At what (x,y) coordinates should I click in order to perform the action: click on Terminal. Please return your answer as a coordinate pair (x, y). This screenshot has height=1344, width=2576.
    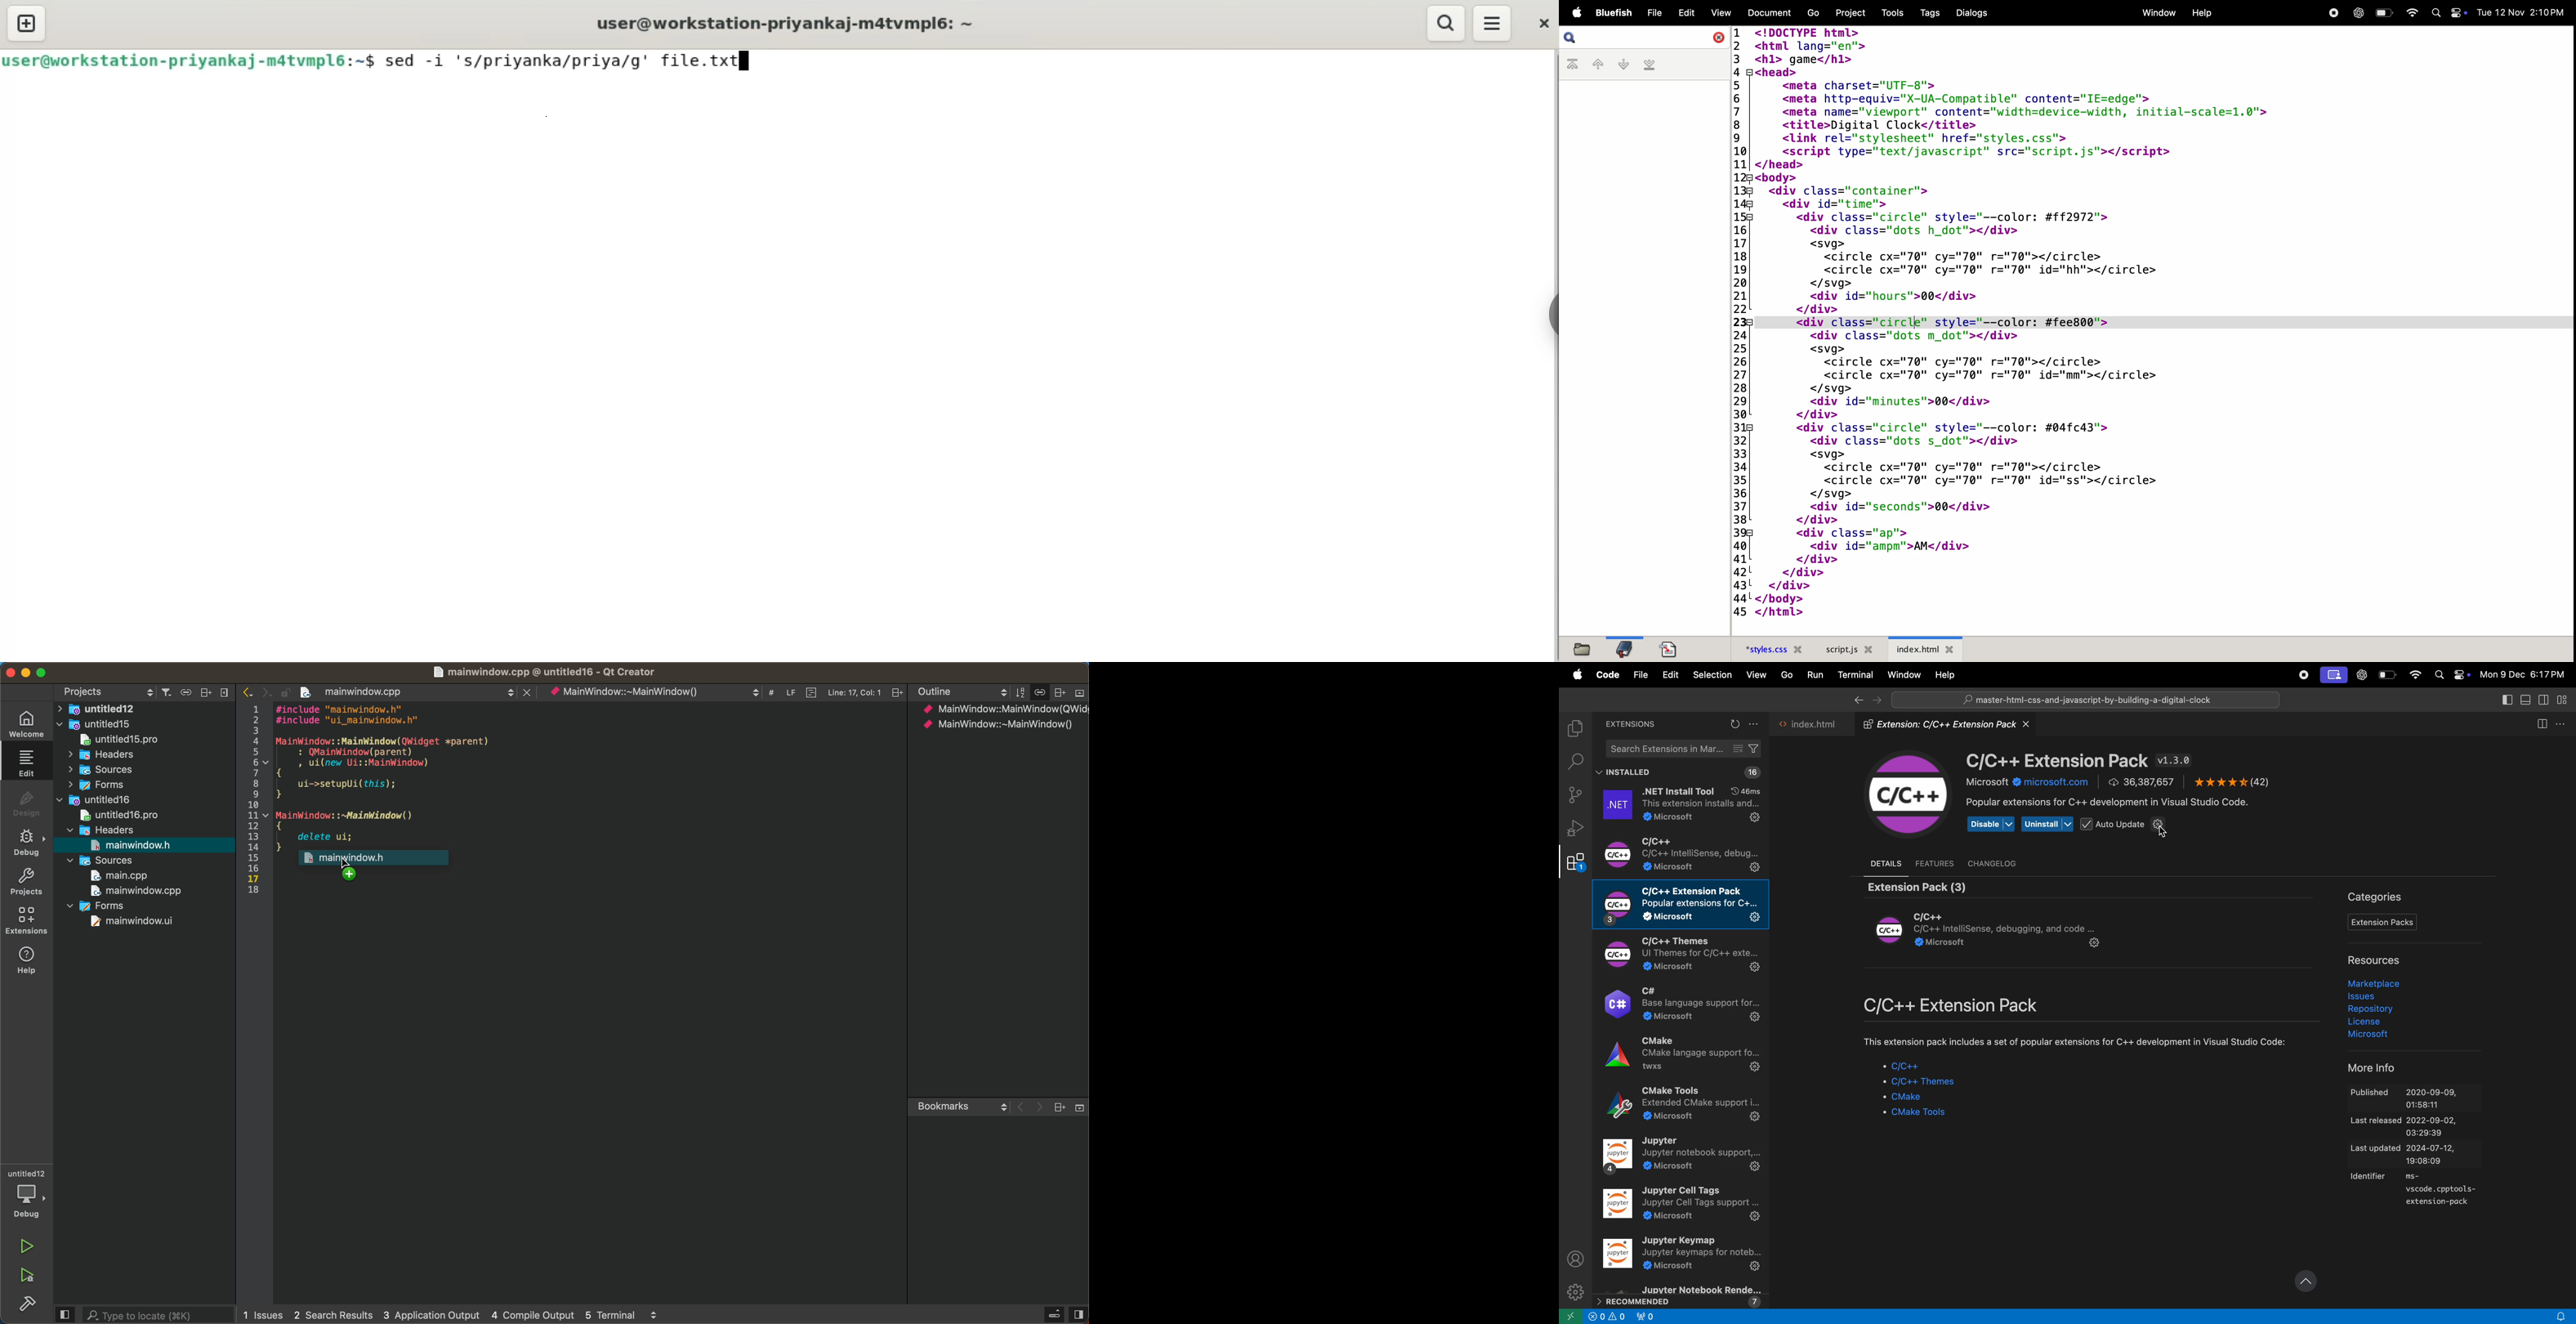
    Looking at the image, I should click on (1854, 676).